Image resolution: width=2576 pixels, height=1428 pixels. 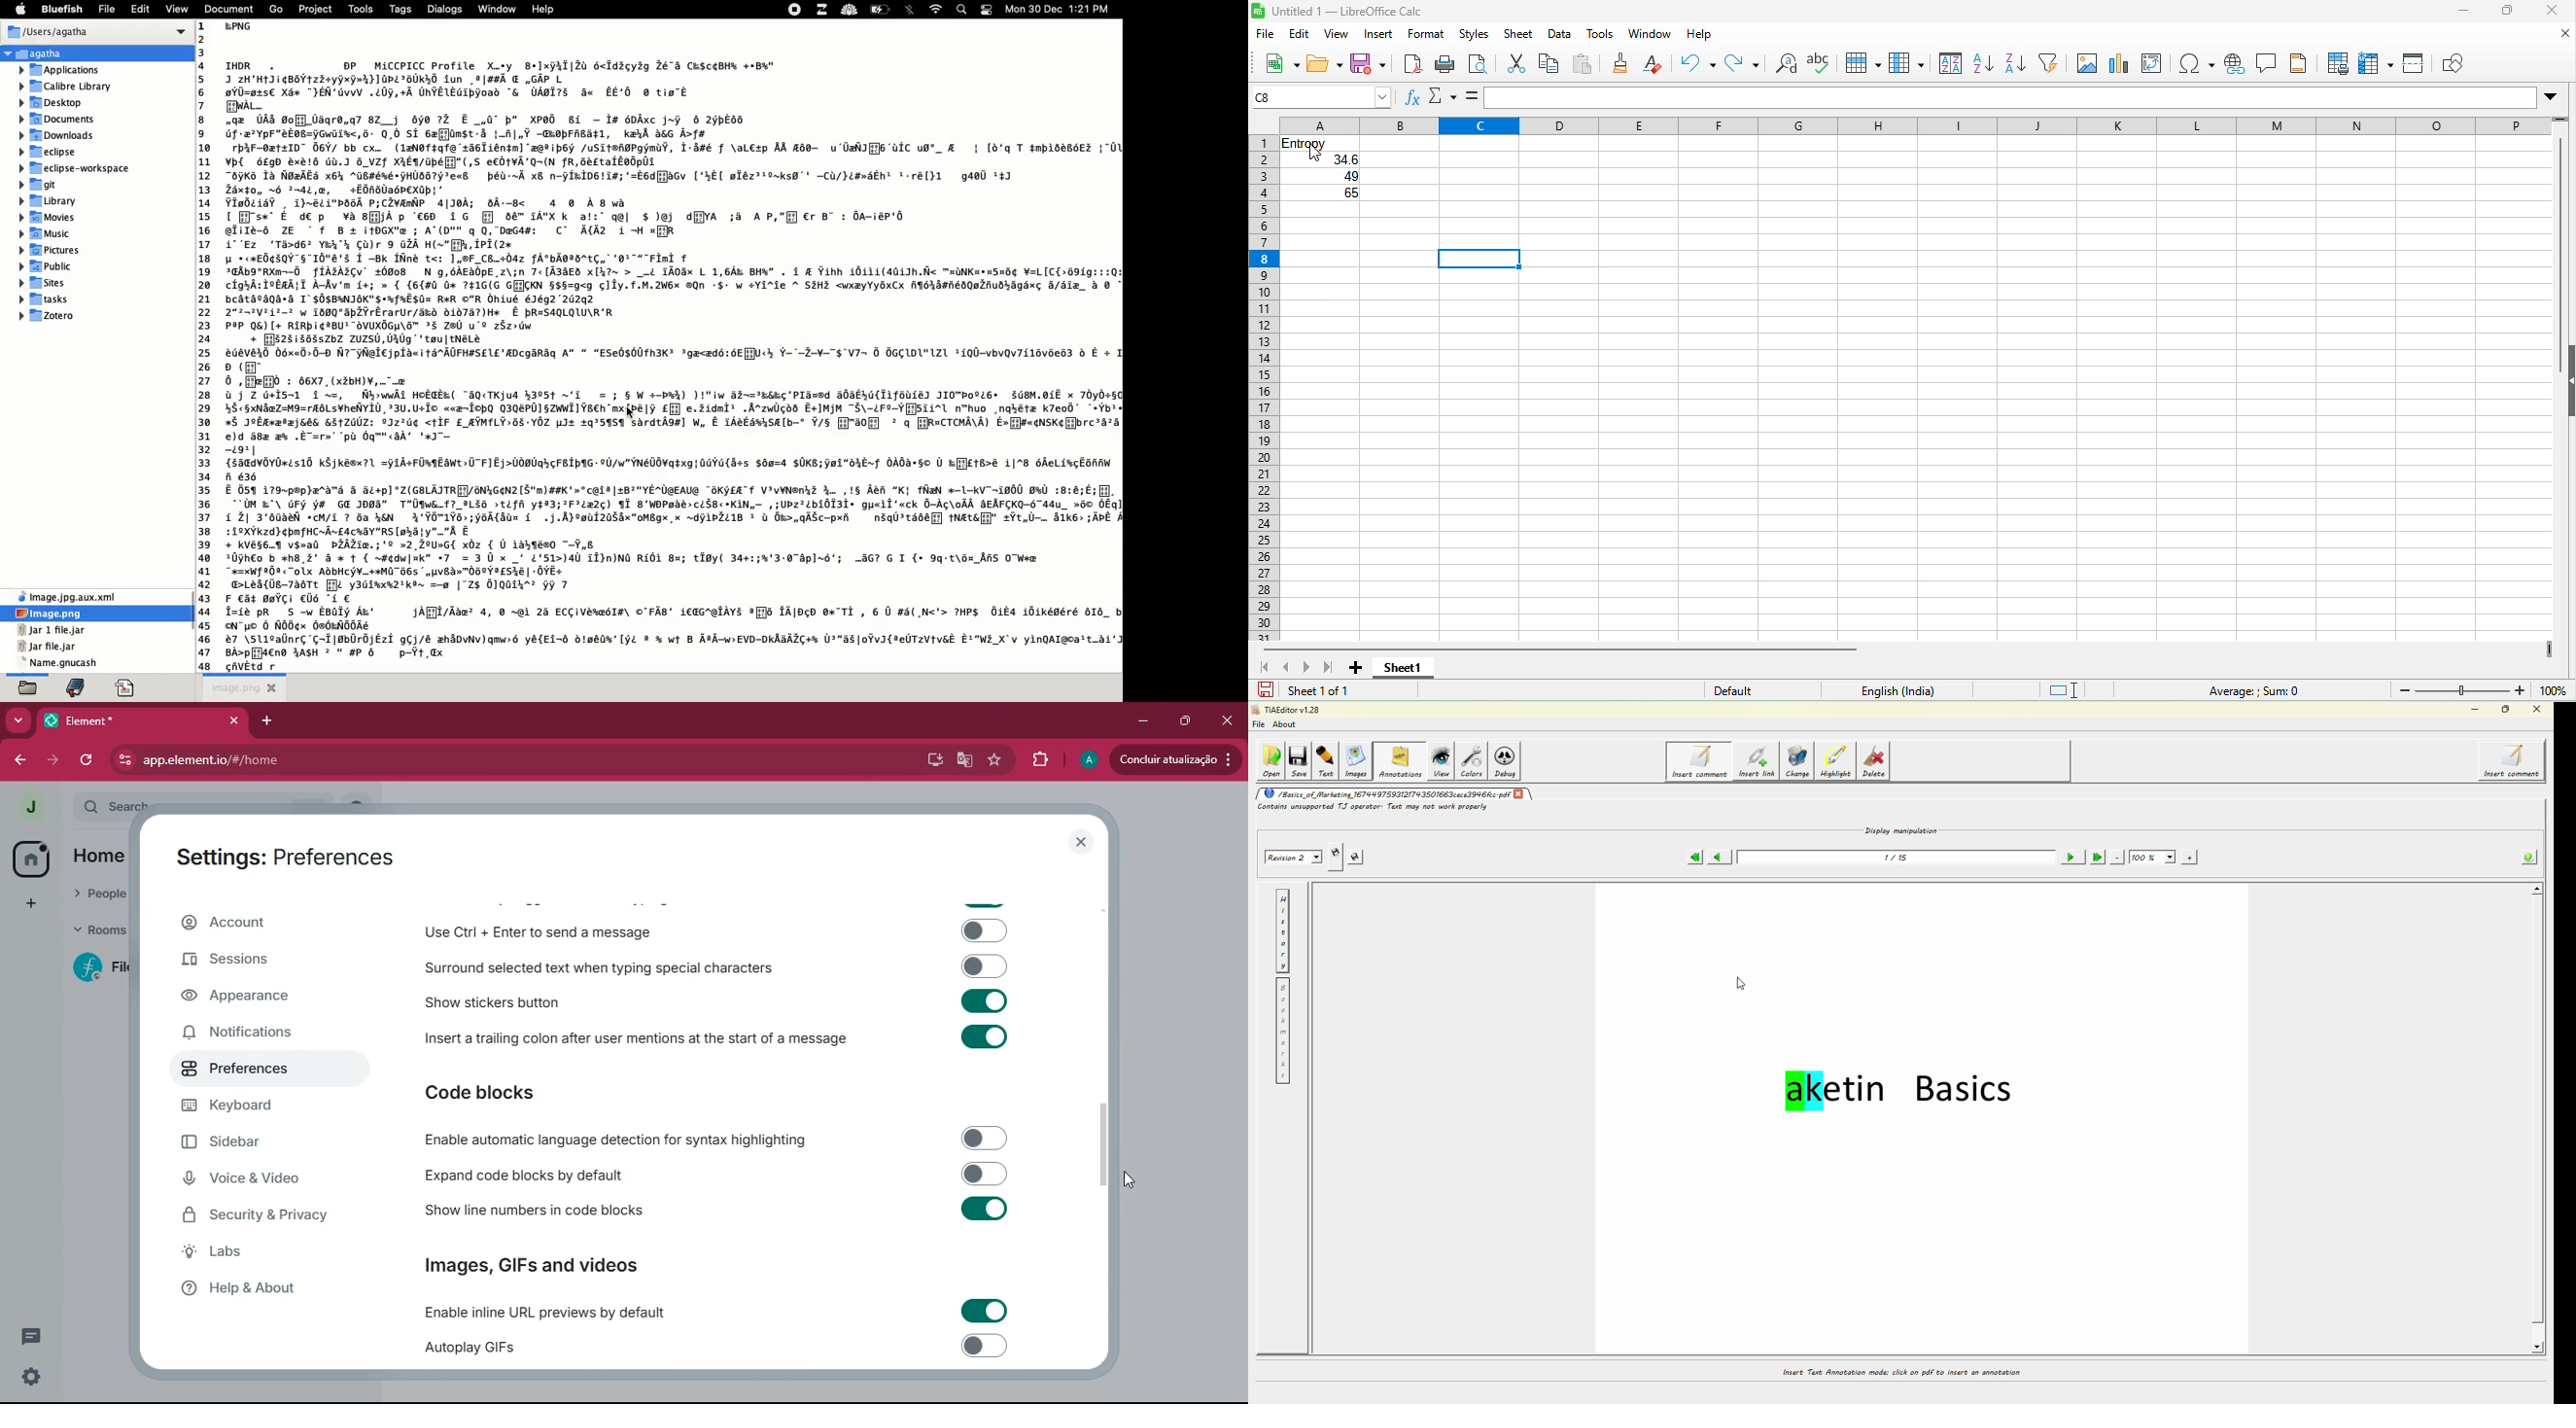 I want to click on 65, so click(x=1352, y=193).